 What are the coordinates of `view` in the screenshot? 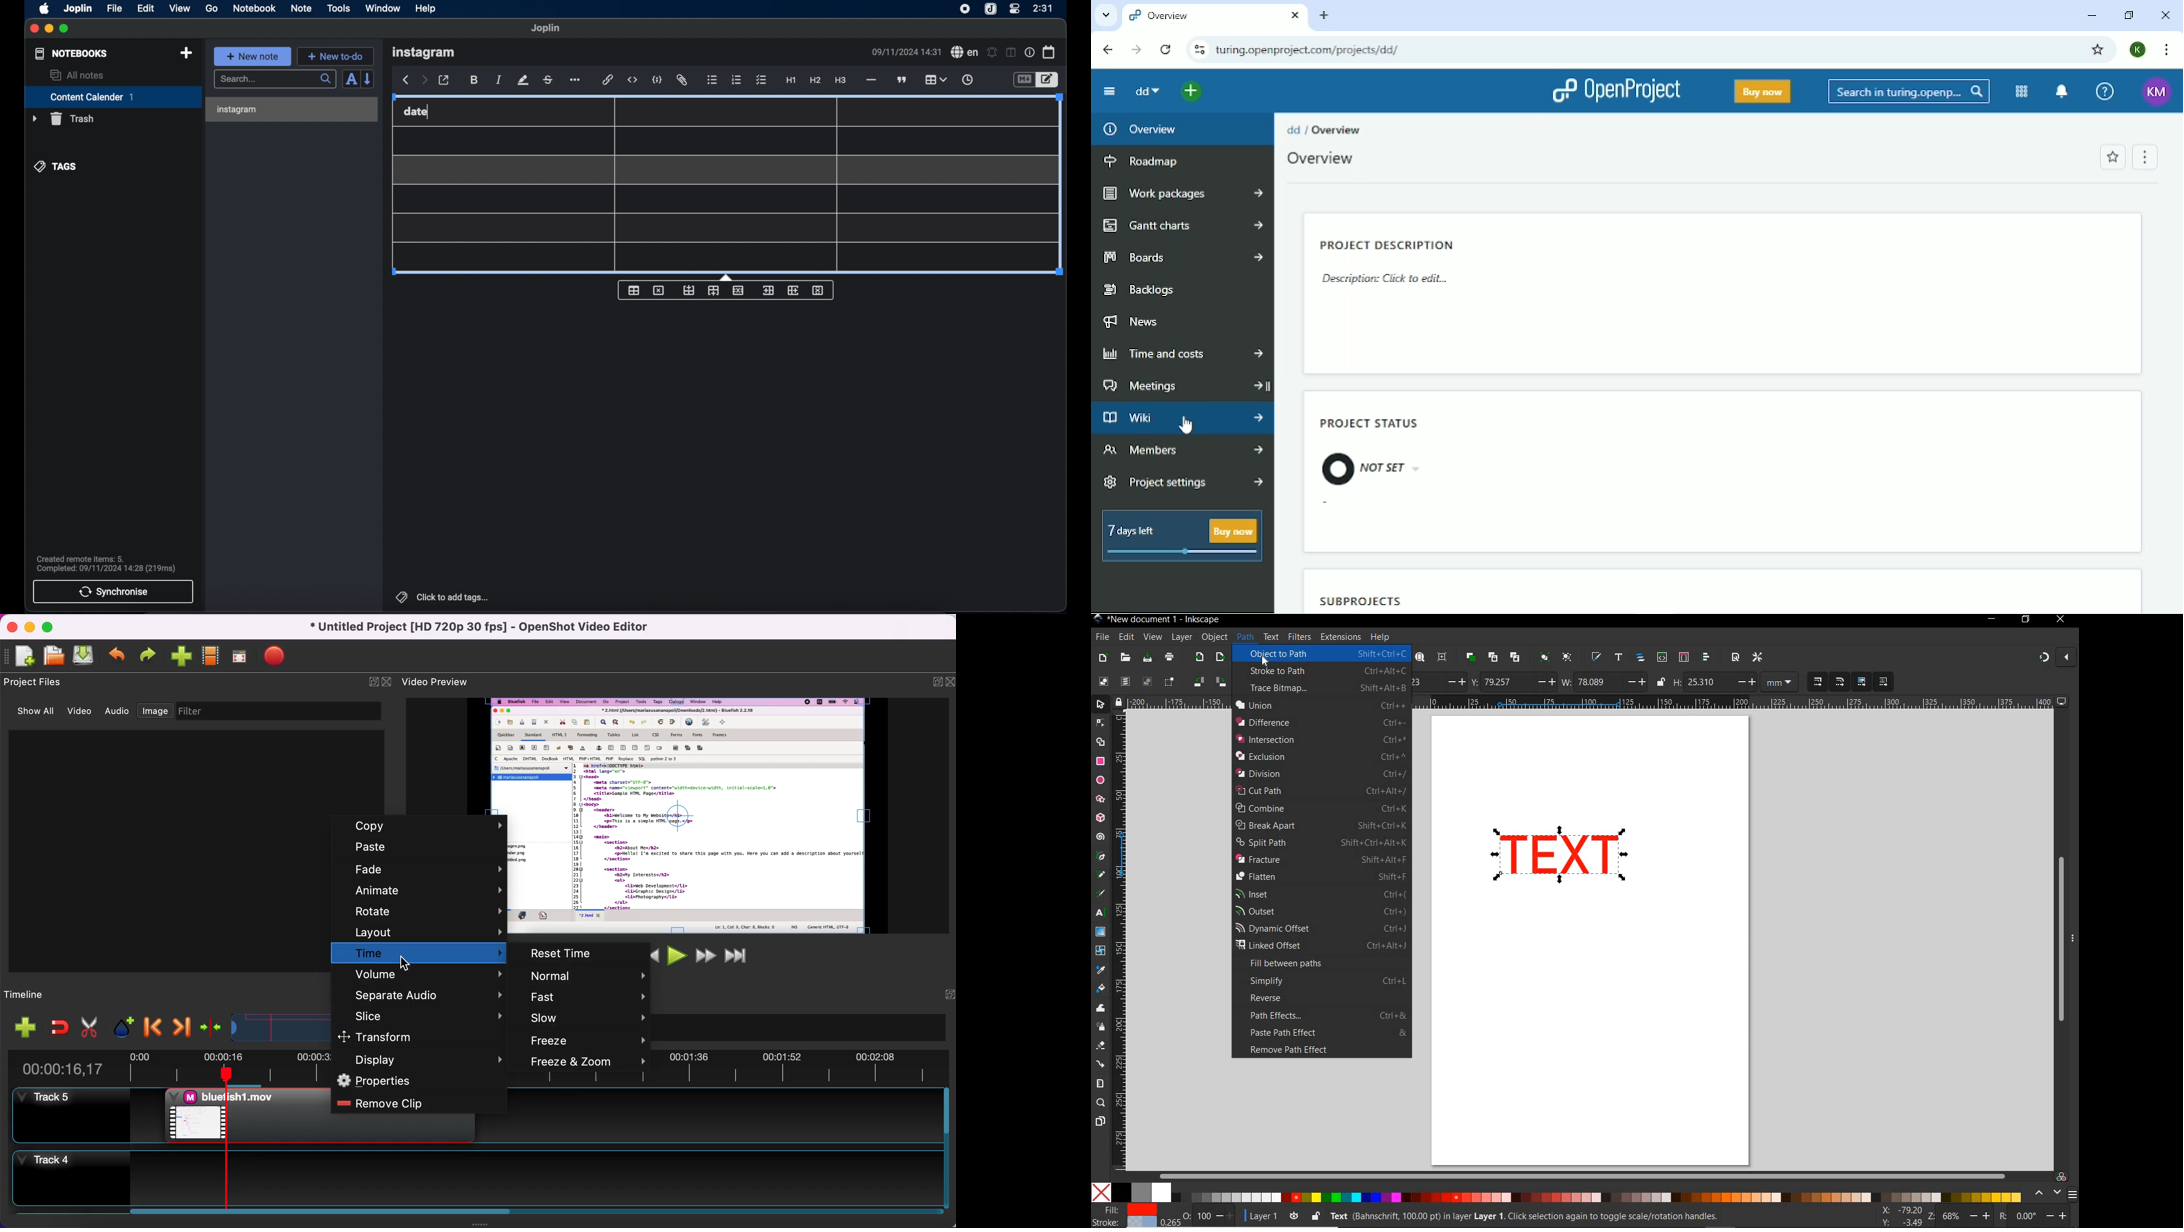 It's located at (180, 9).